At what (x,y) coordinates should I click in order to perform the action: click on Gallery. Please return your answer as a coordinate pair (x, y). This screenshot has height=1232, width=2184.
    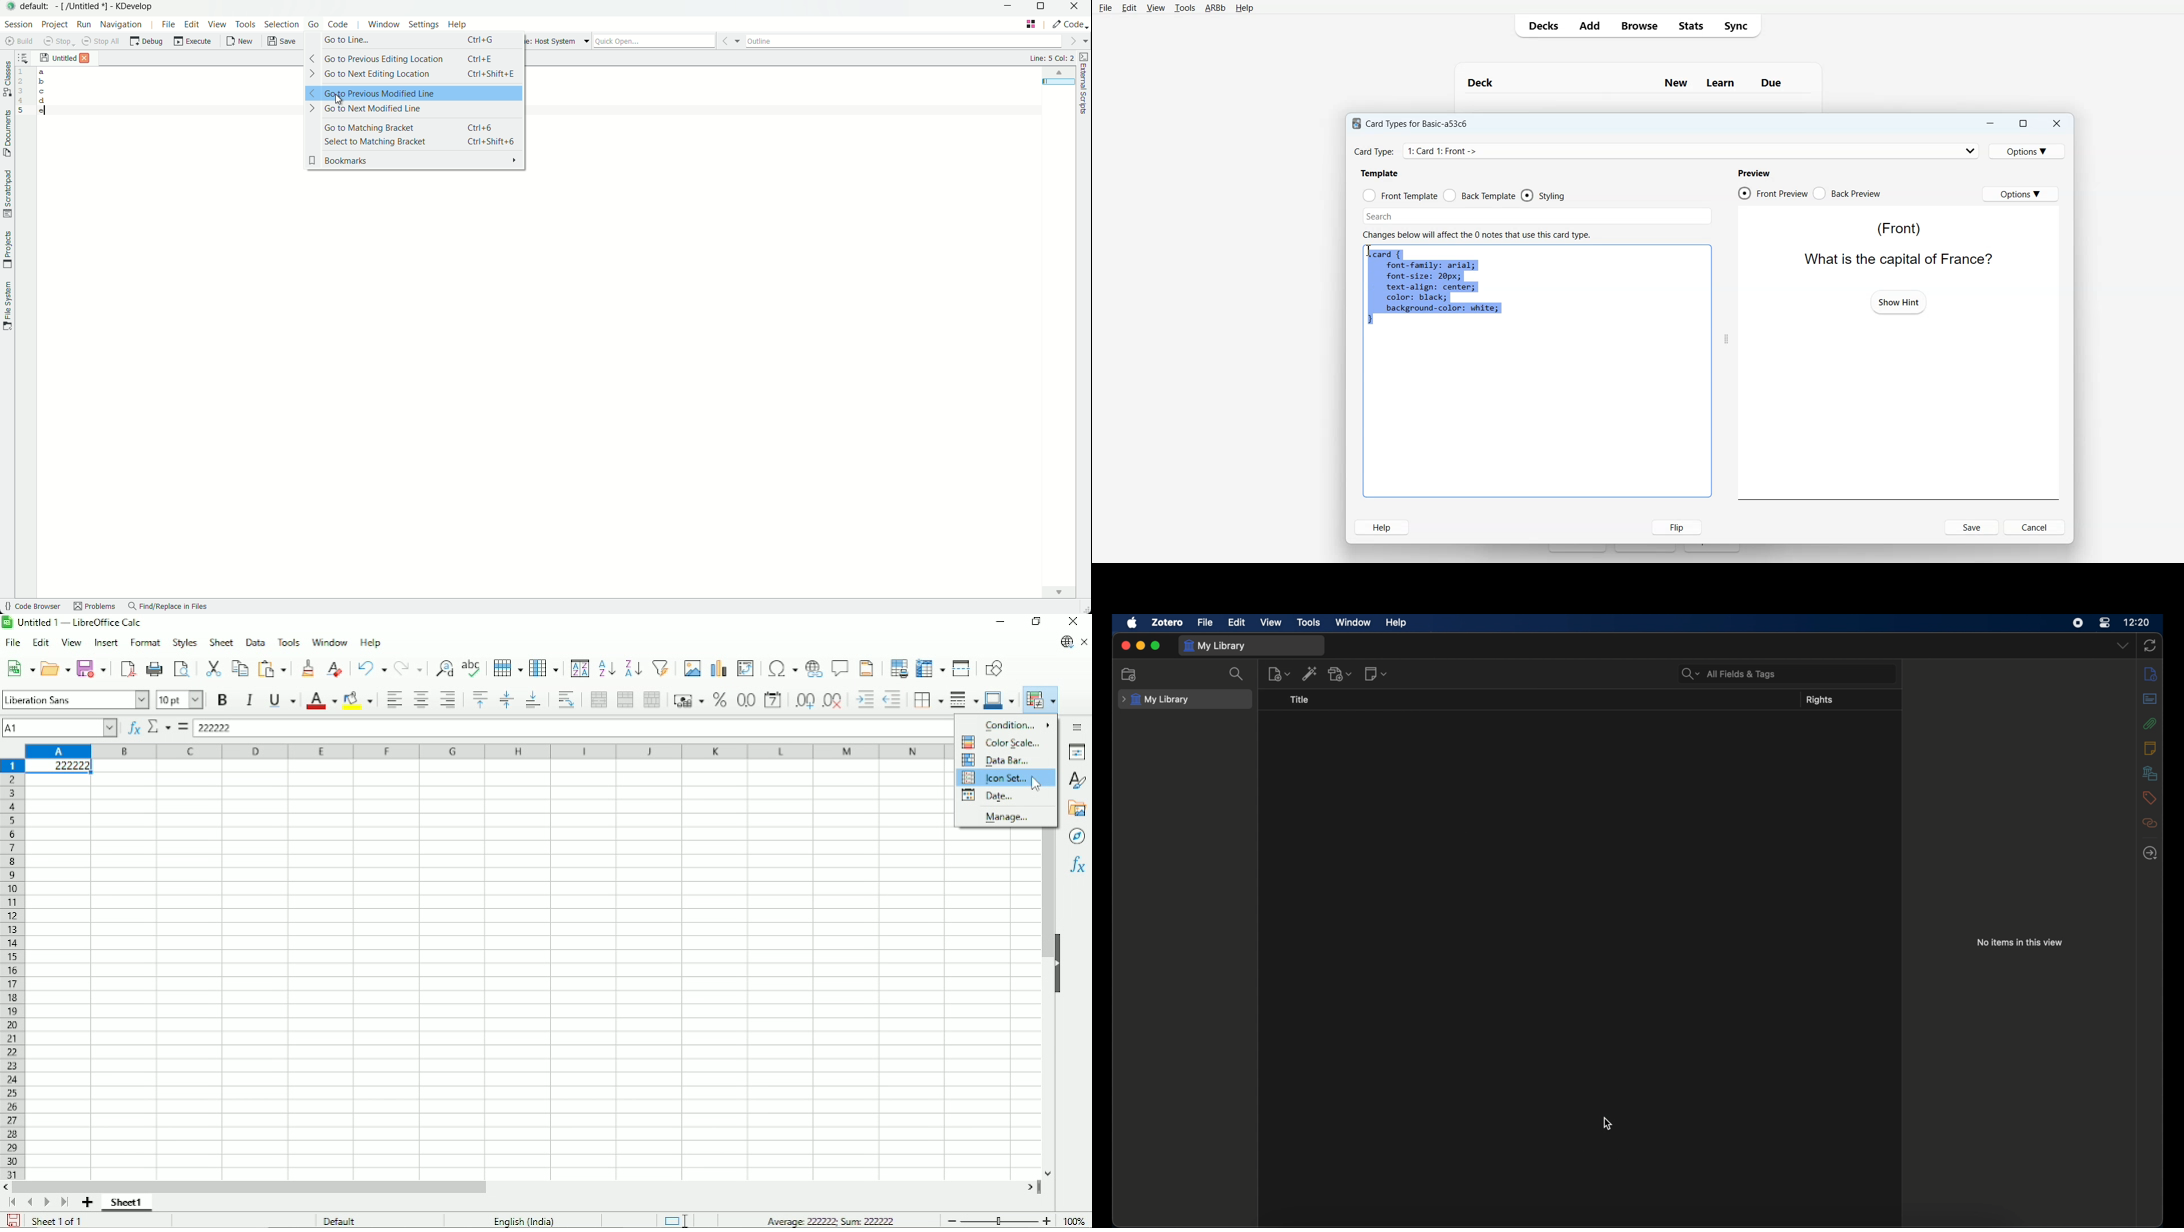
    Looking at the image, I should click on (1077, 808).